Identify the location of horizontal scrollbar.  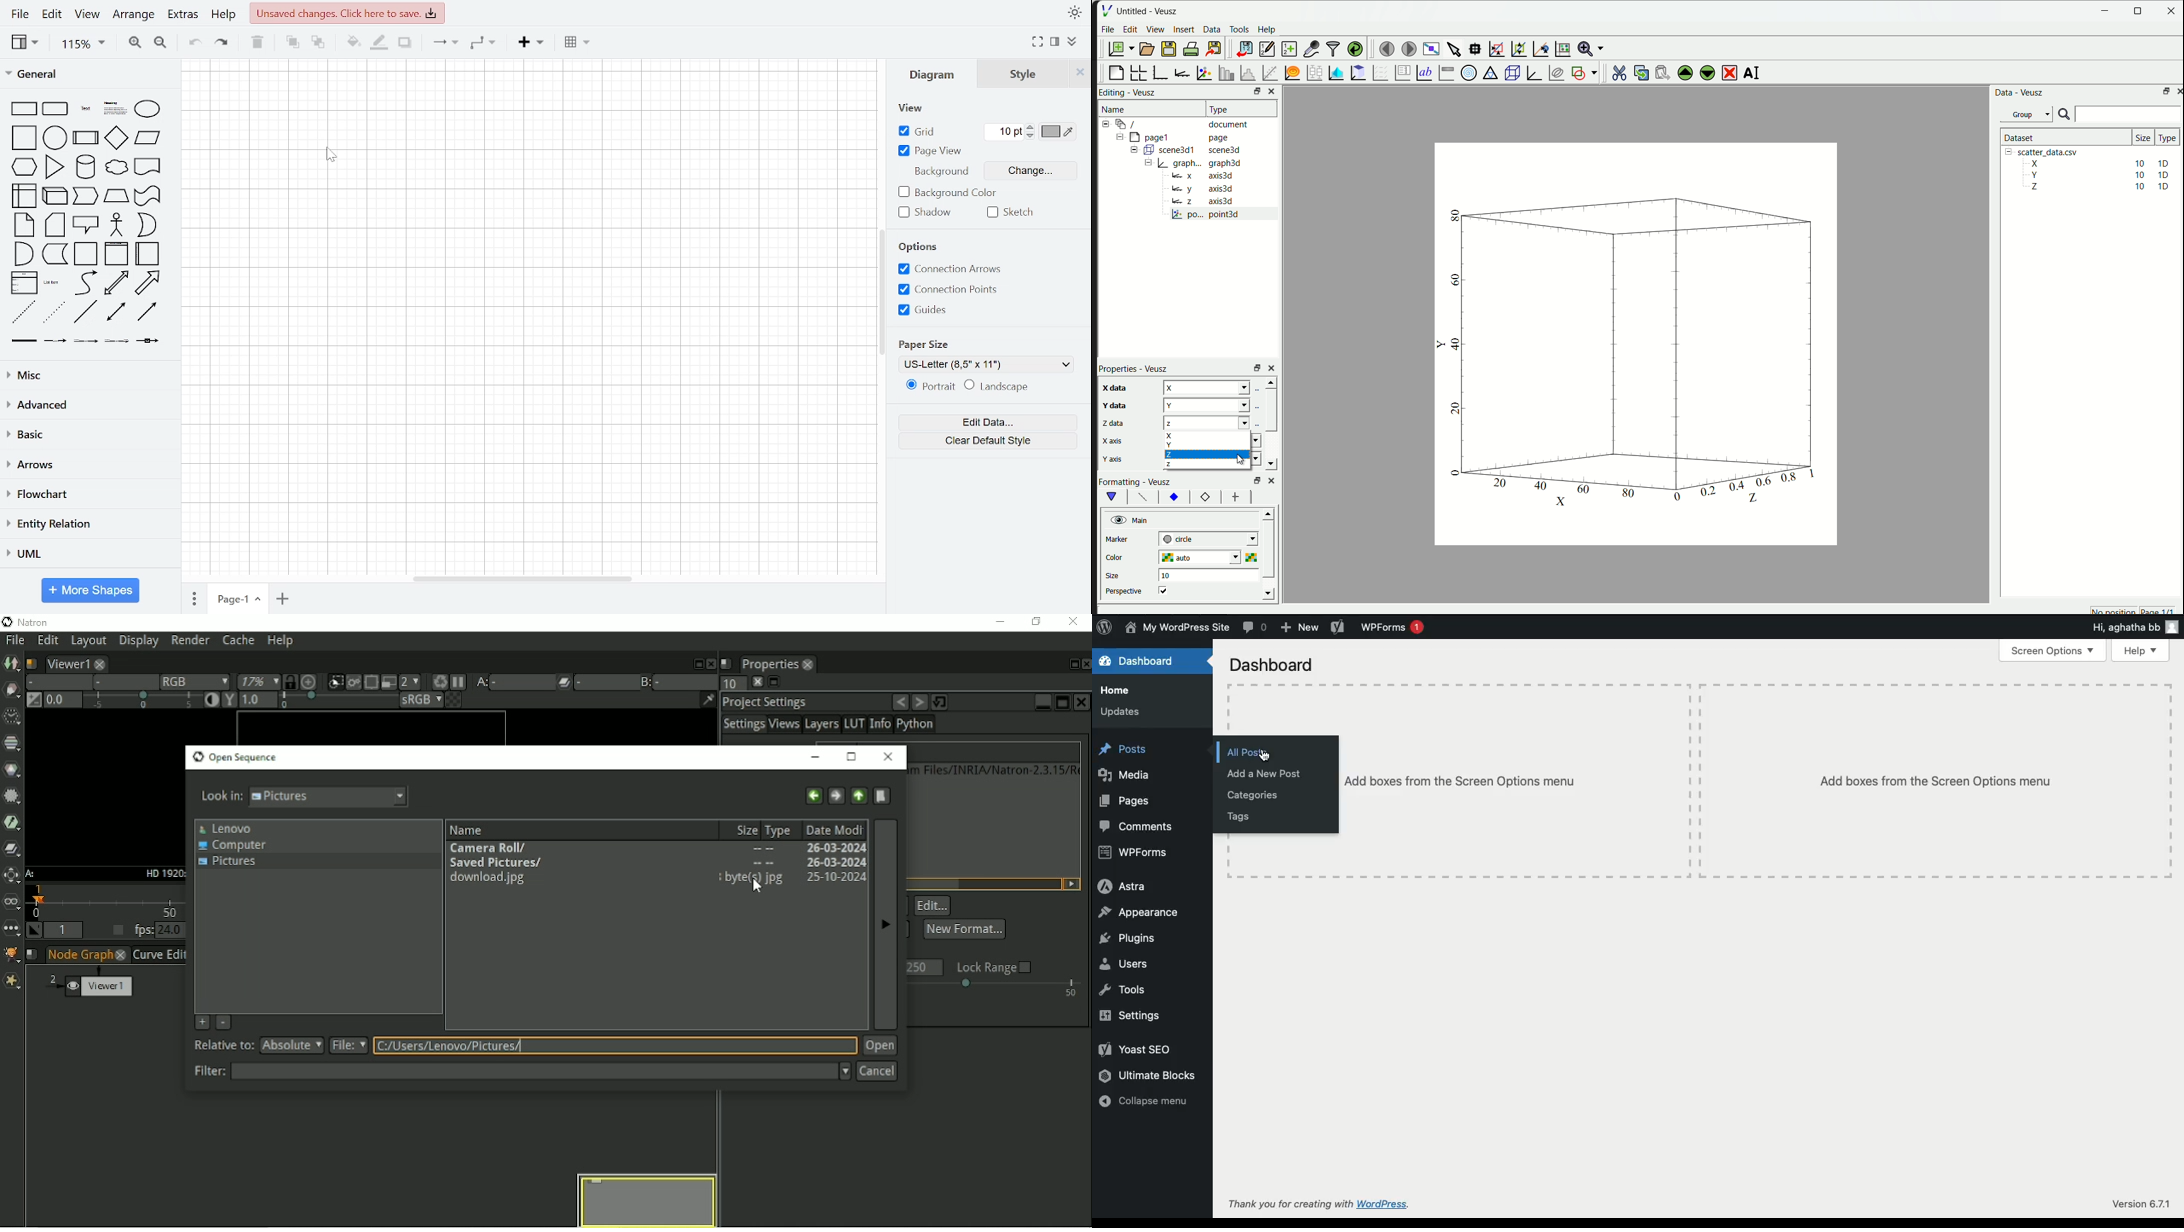
(521, 580).